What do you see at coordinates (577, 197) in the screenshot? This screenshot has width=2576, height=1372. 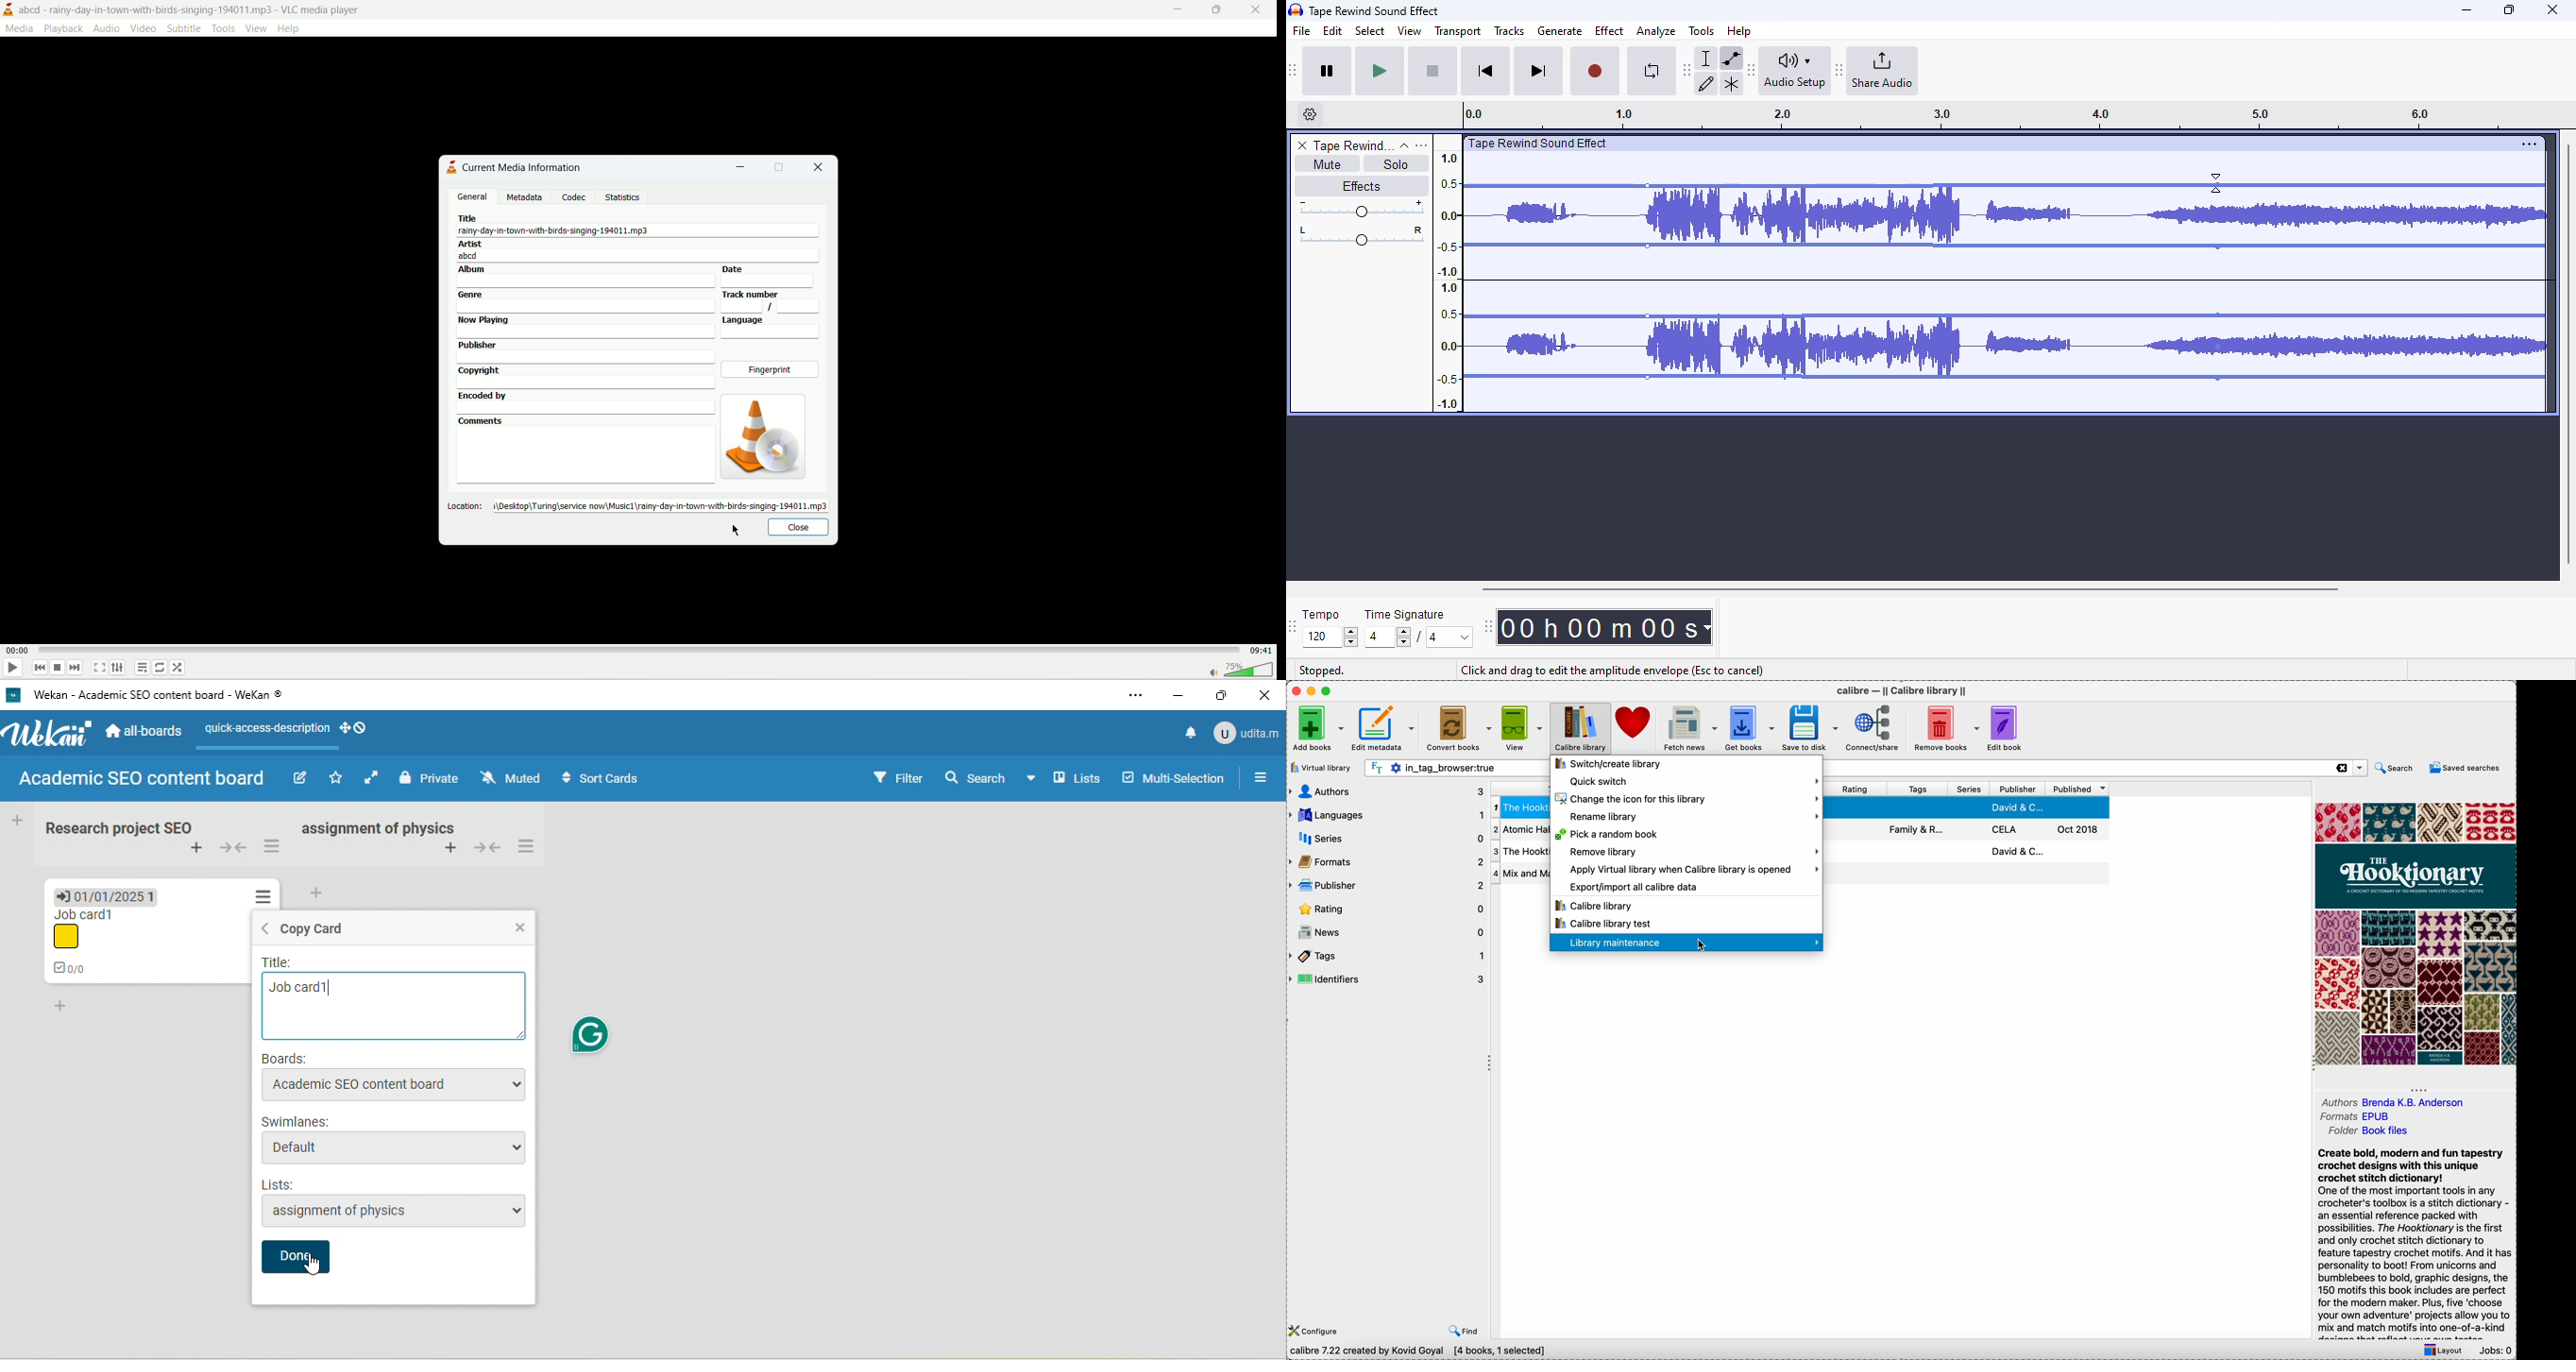 I see `codec` at bounding box center [577, 197].